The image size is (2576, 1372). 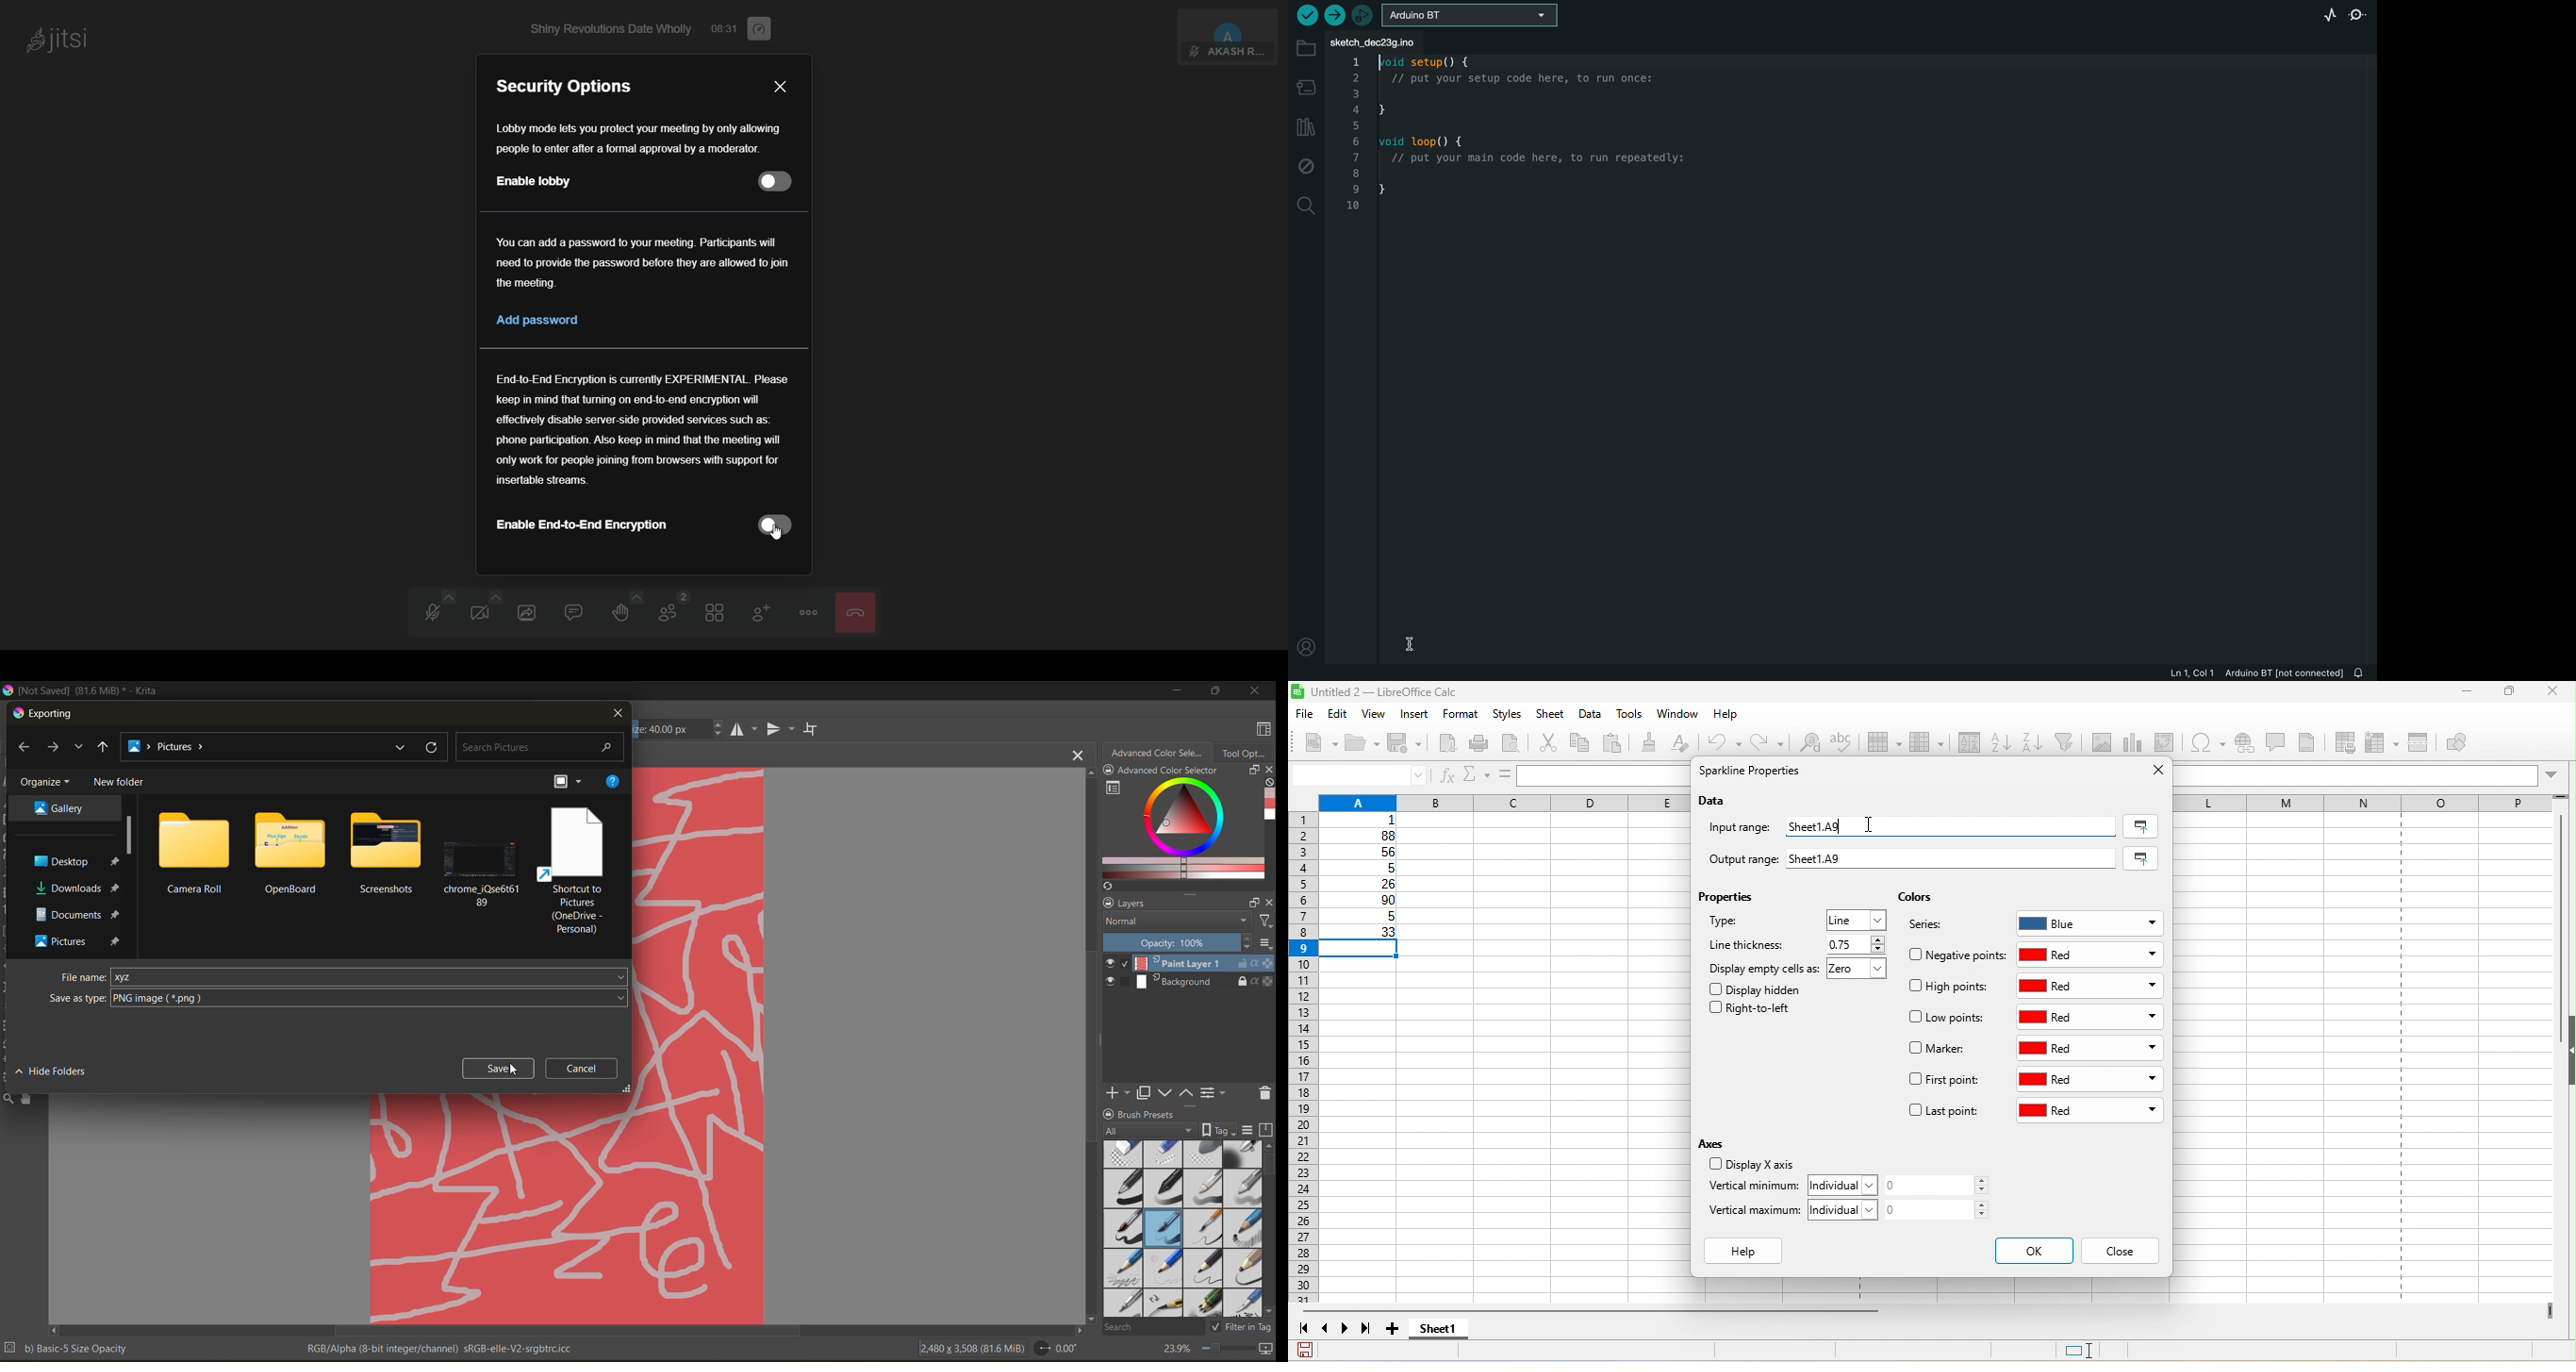 What do you see at coordinates (2350, 742) in the screenshot?
I see `defined print area` at bounding box center [2350, 742].